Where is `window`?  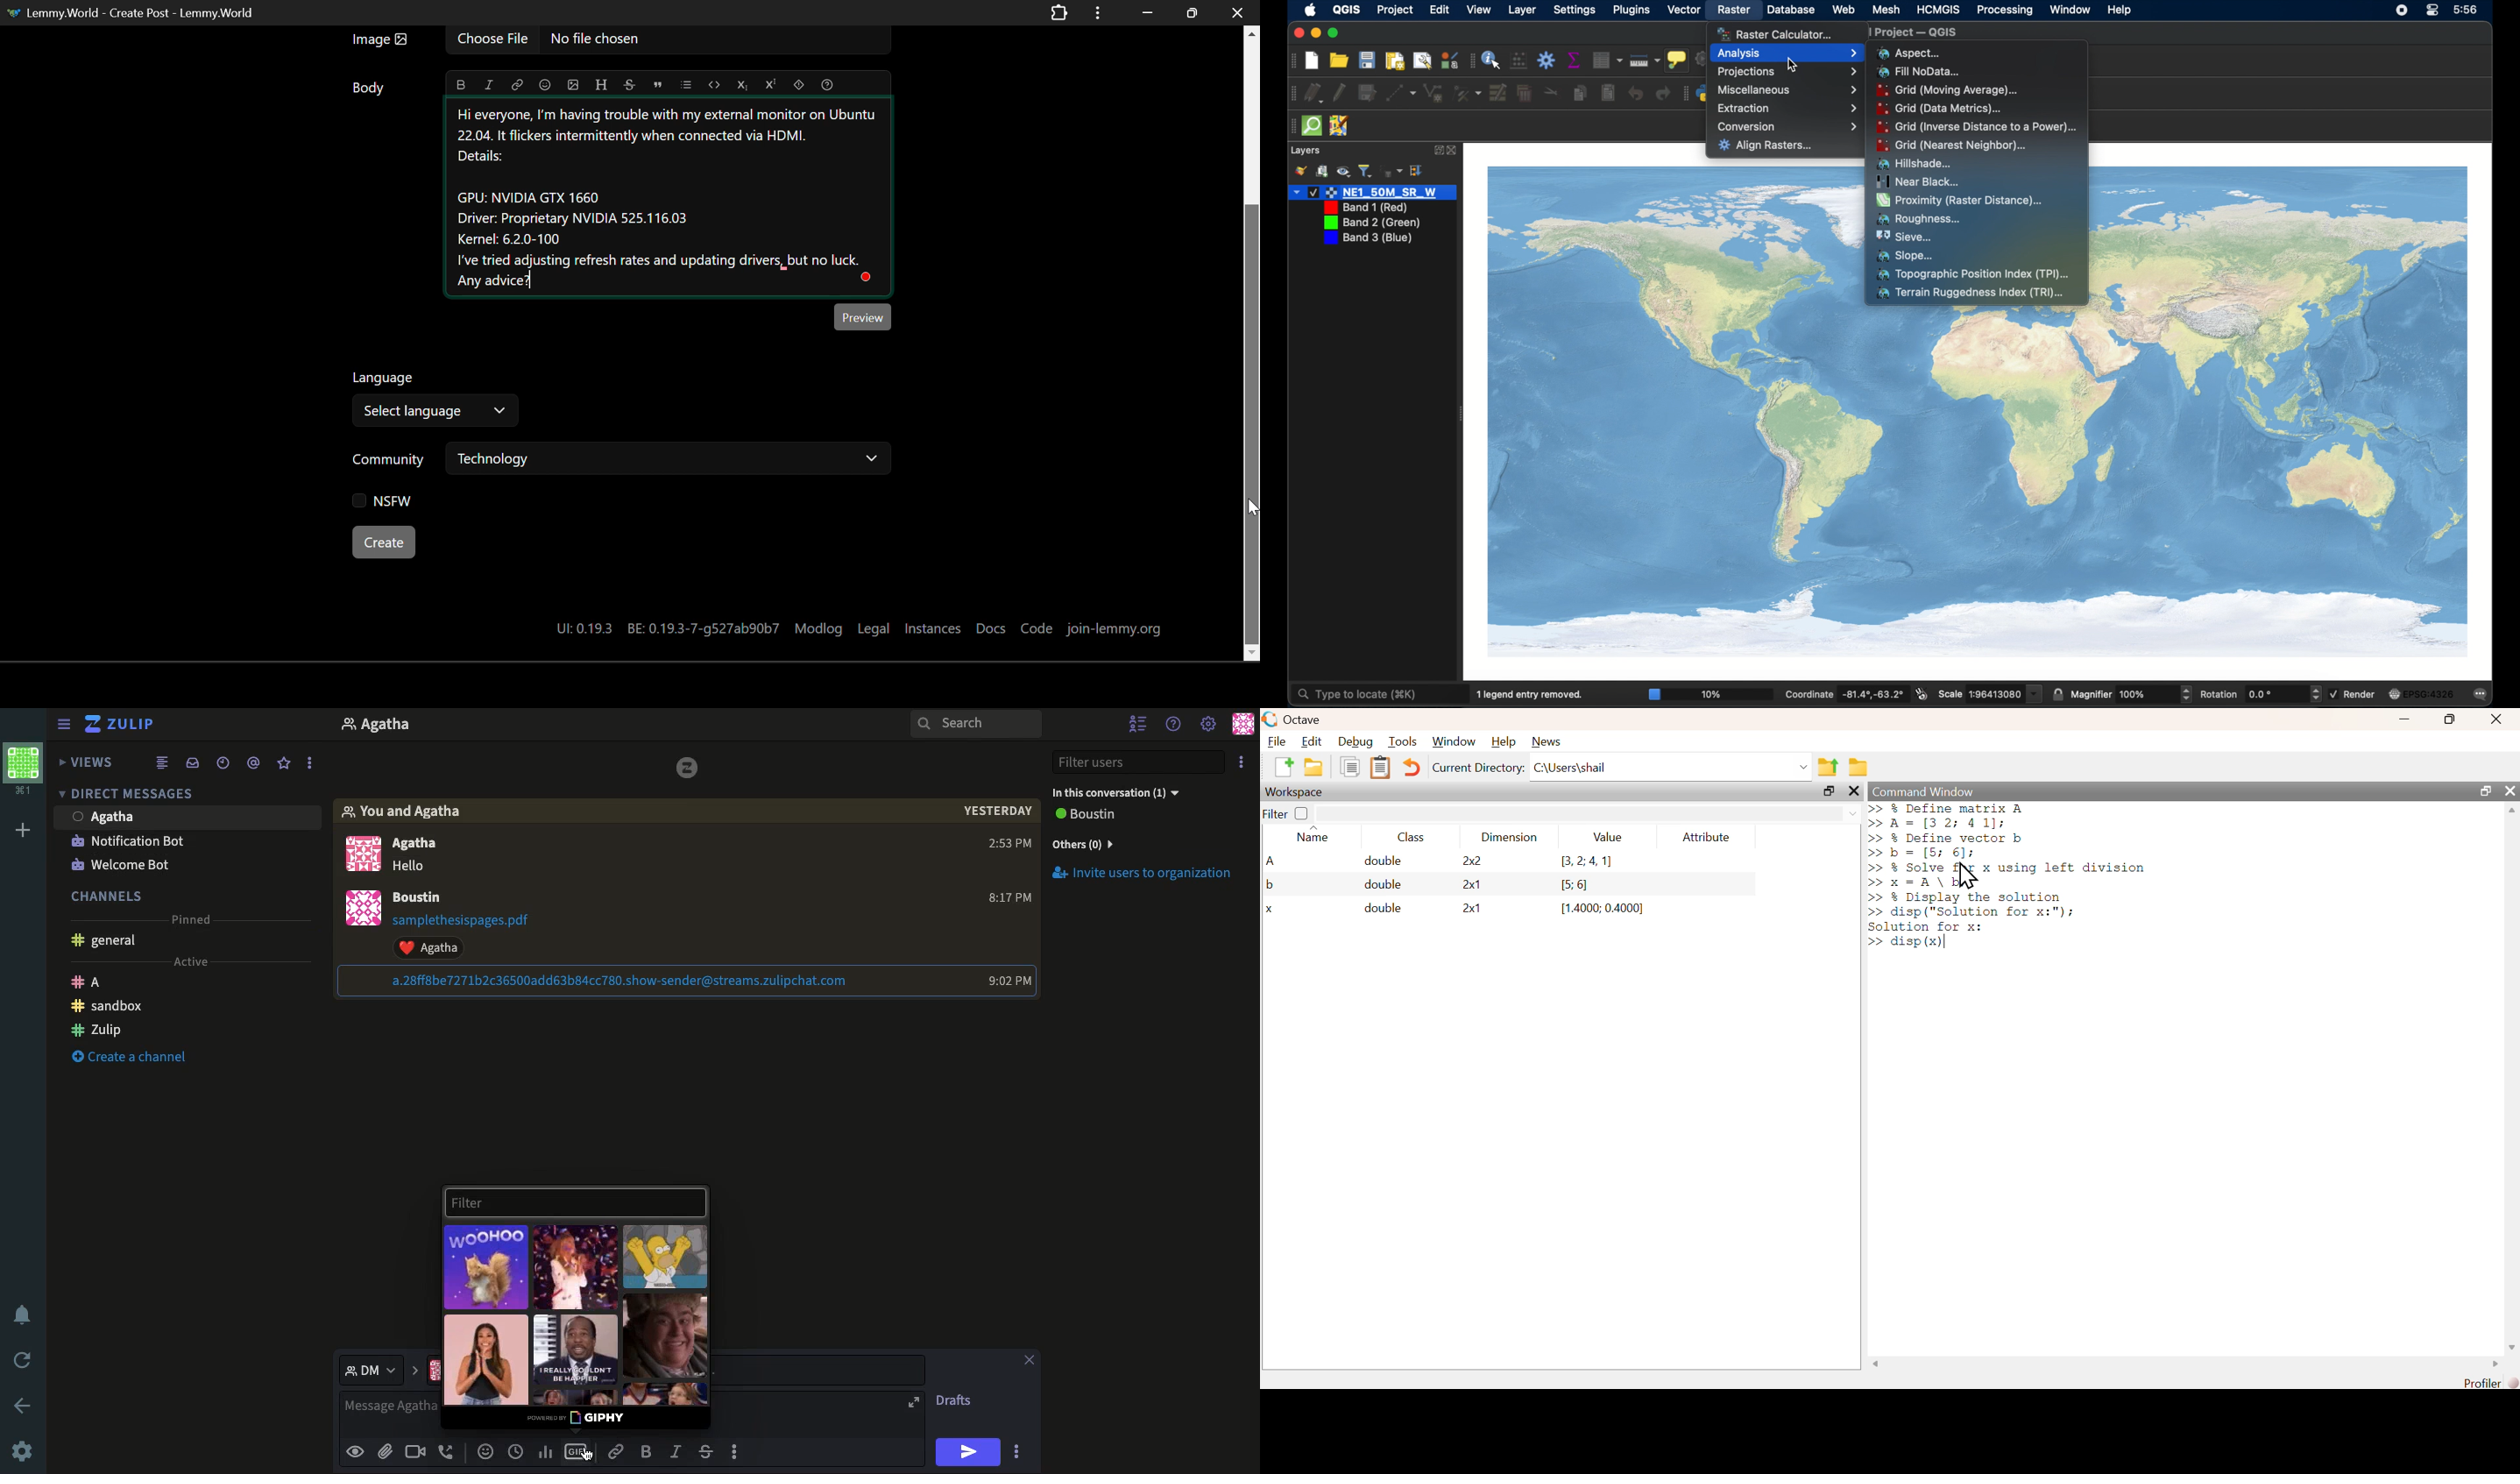
window is located at coordinates (1454, 742).